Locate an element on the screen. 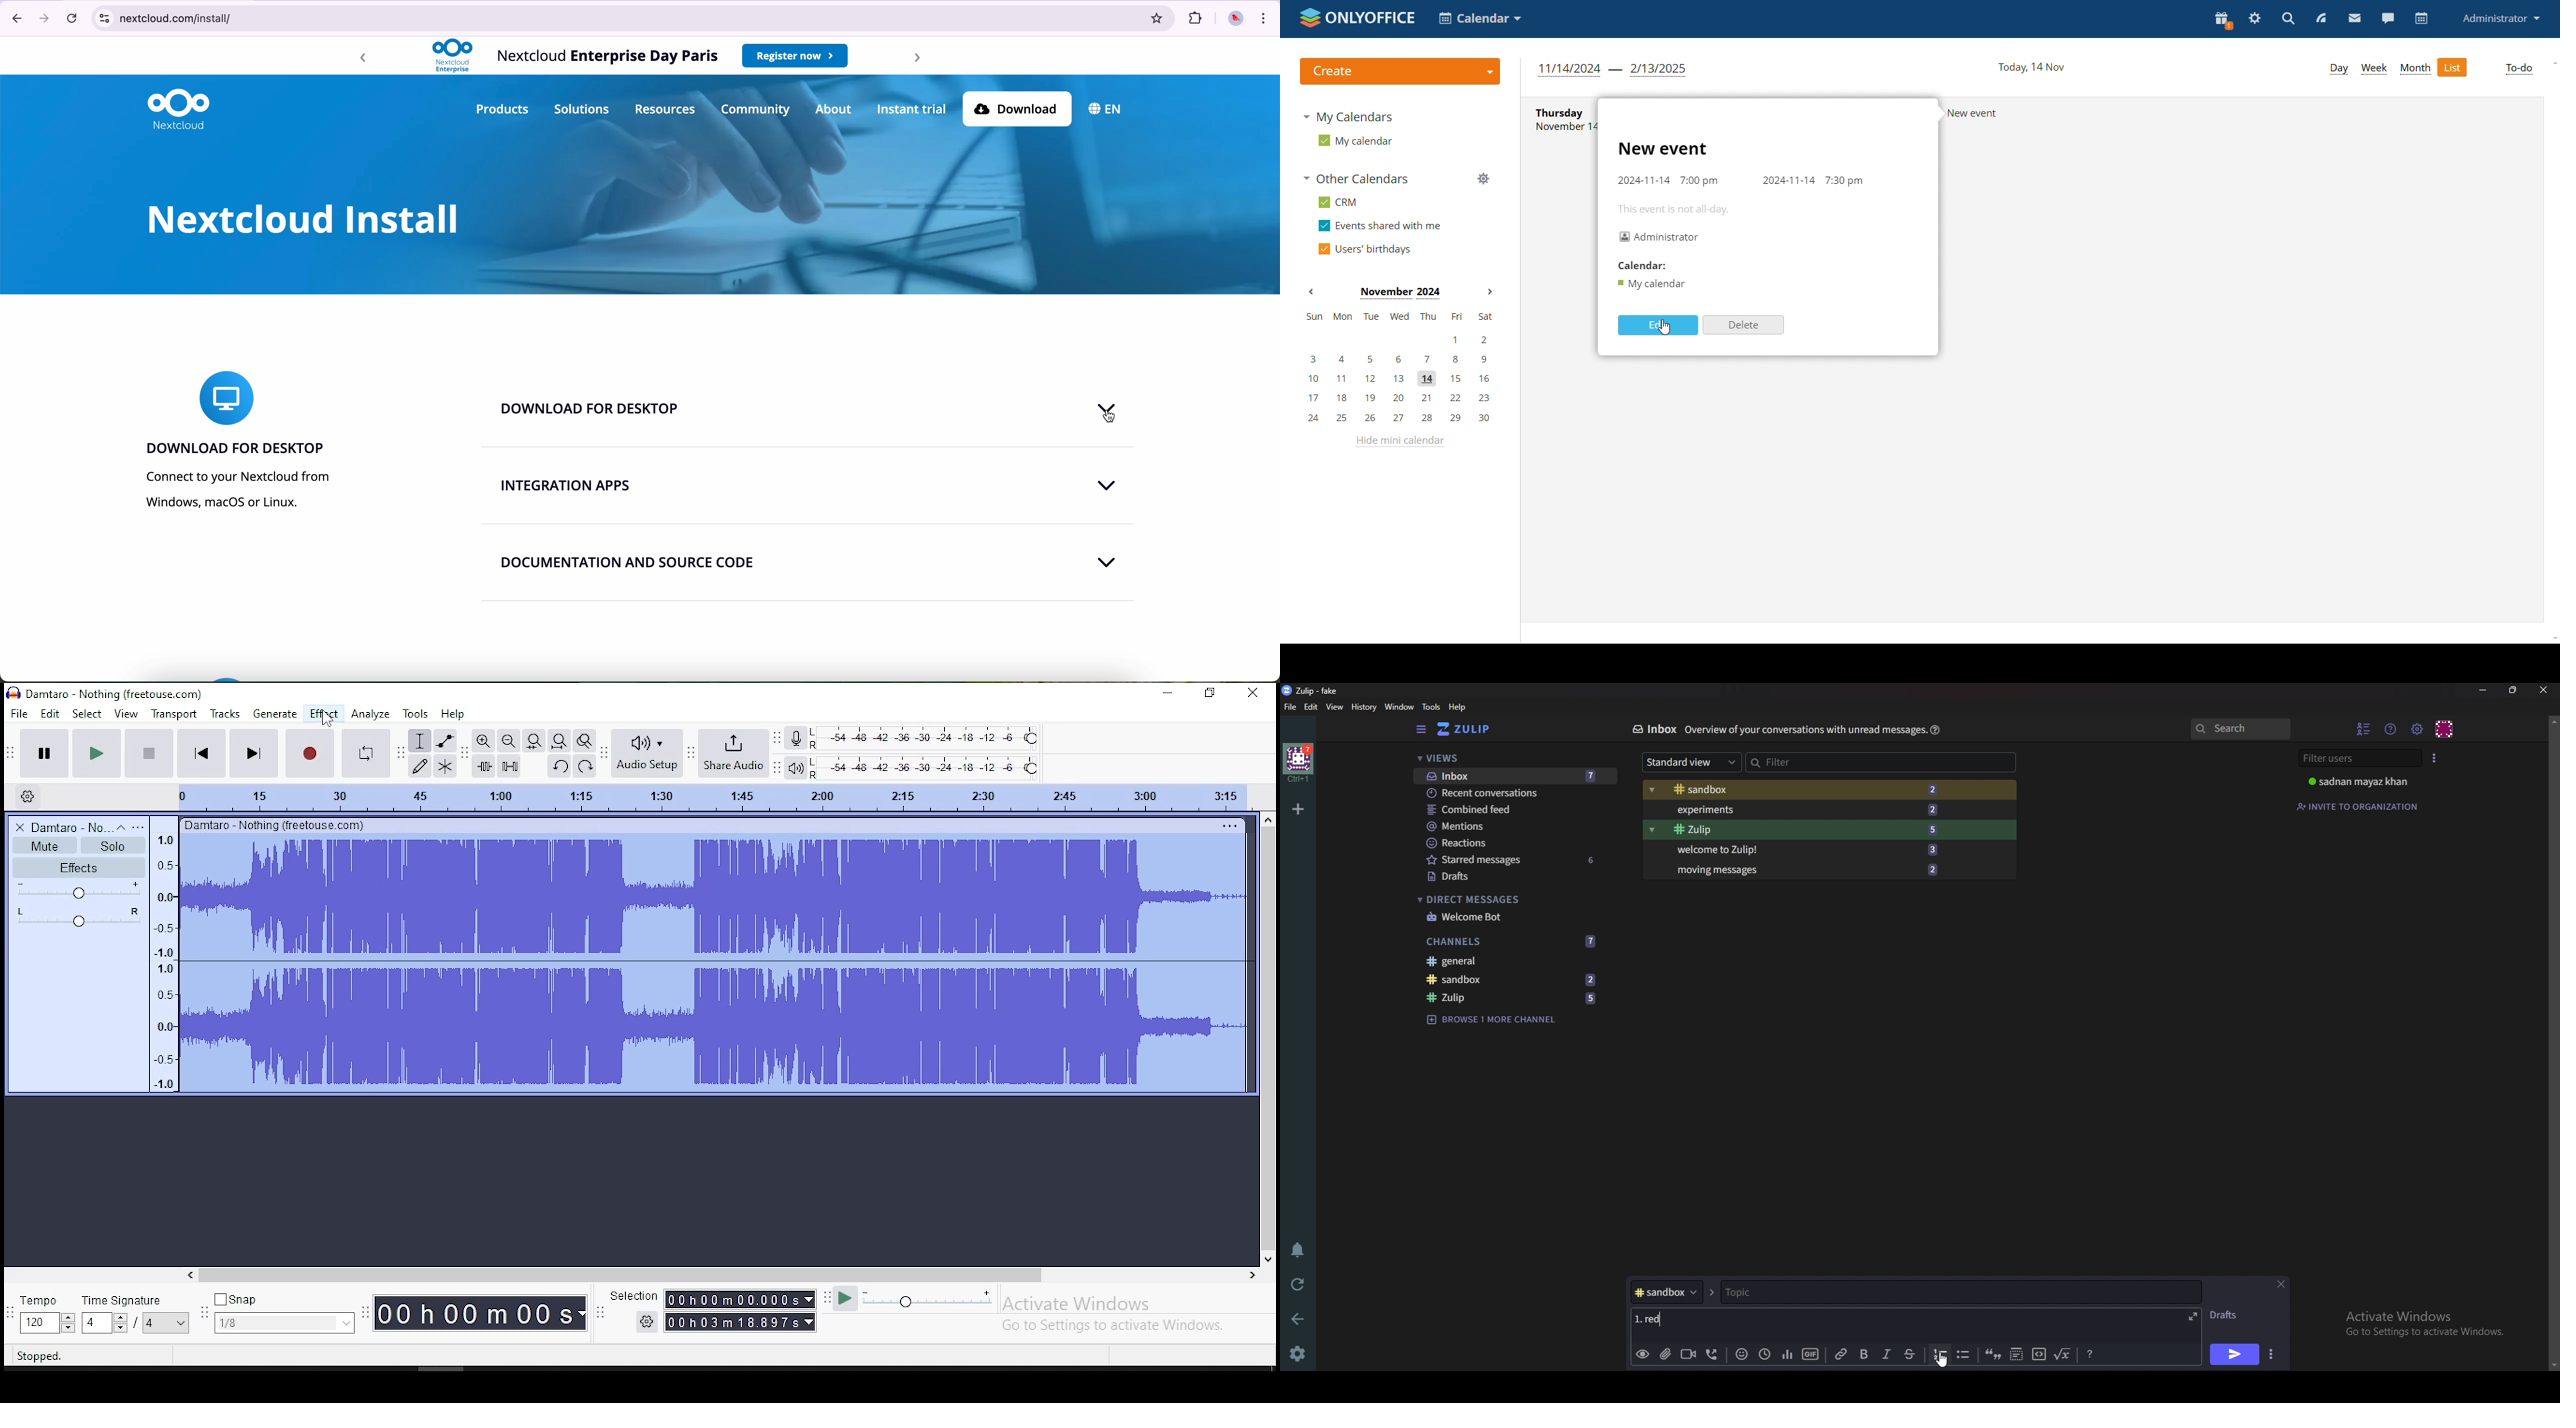 The height and width of the screenshot is (1428, 2576). crm is located at coordinates (1336, 202).